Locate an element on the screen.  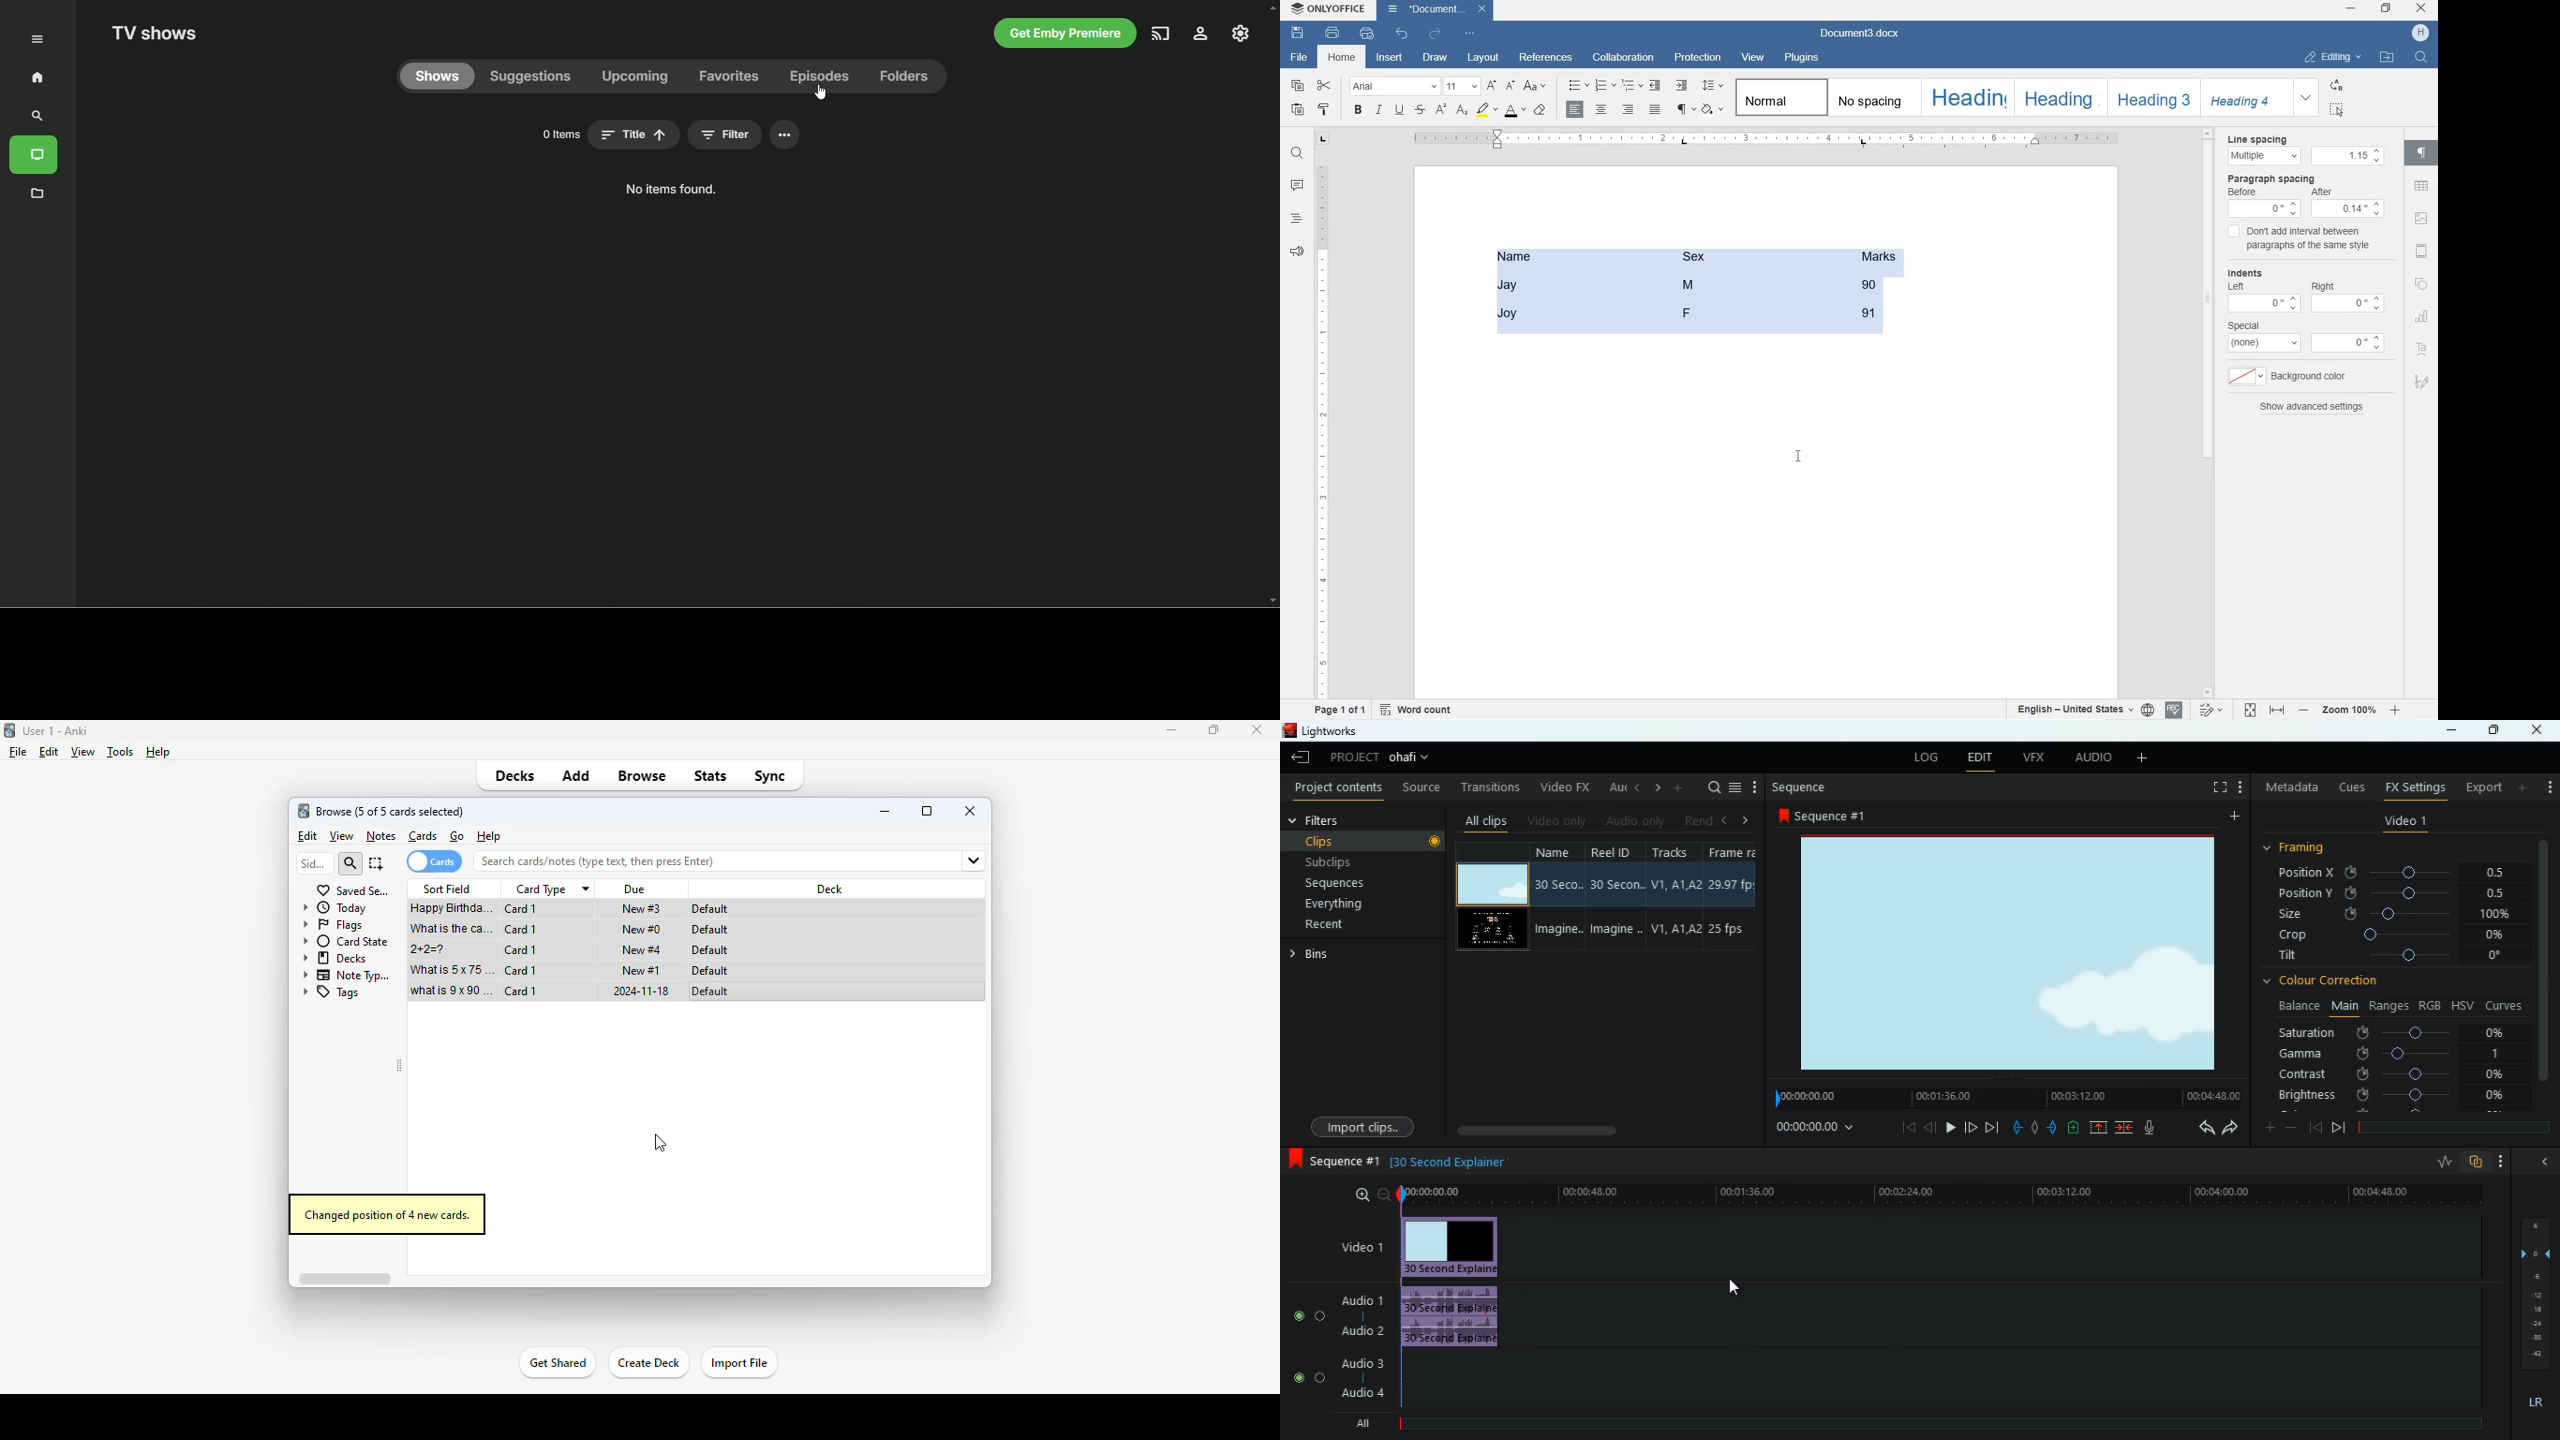
card 1 is located at coordinates (521, 930).